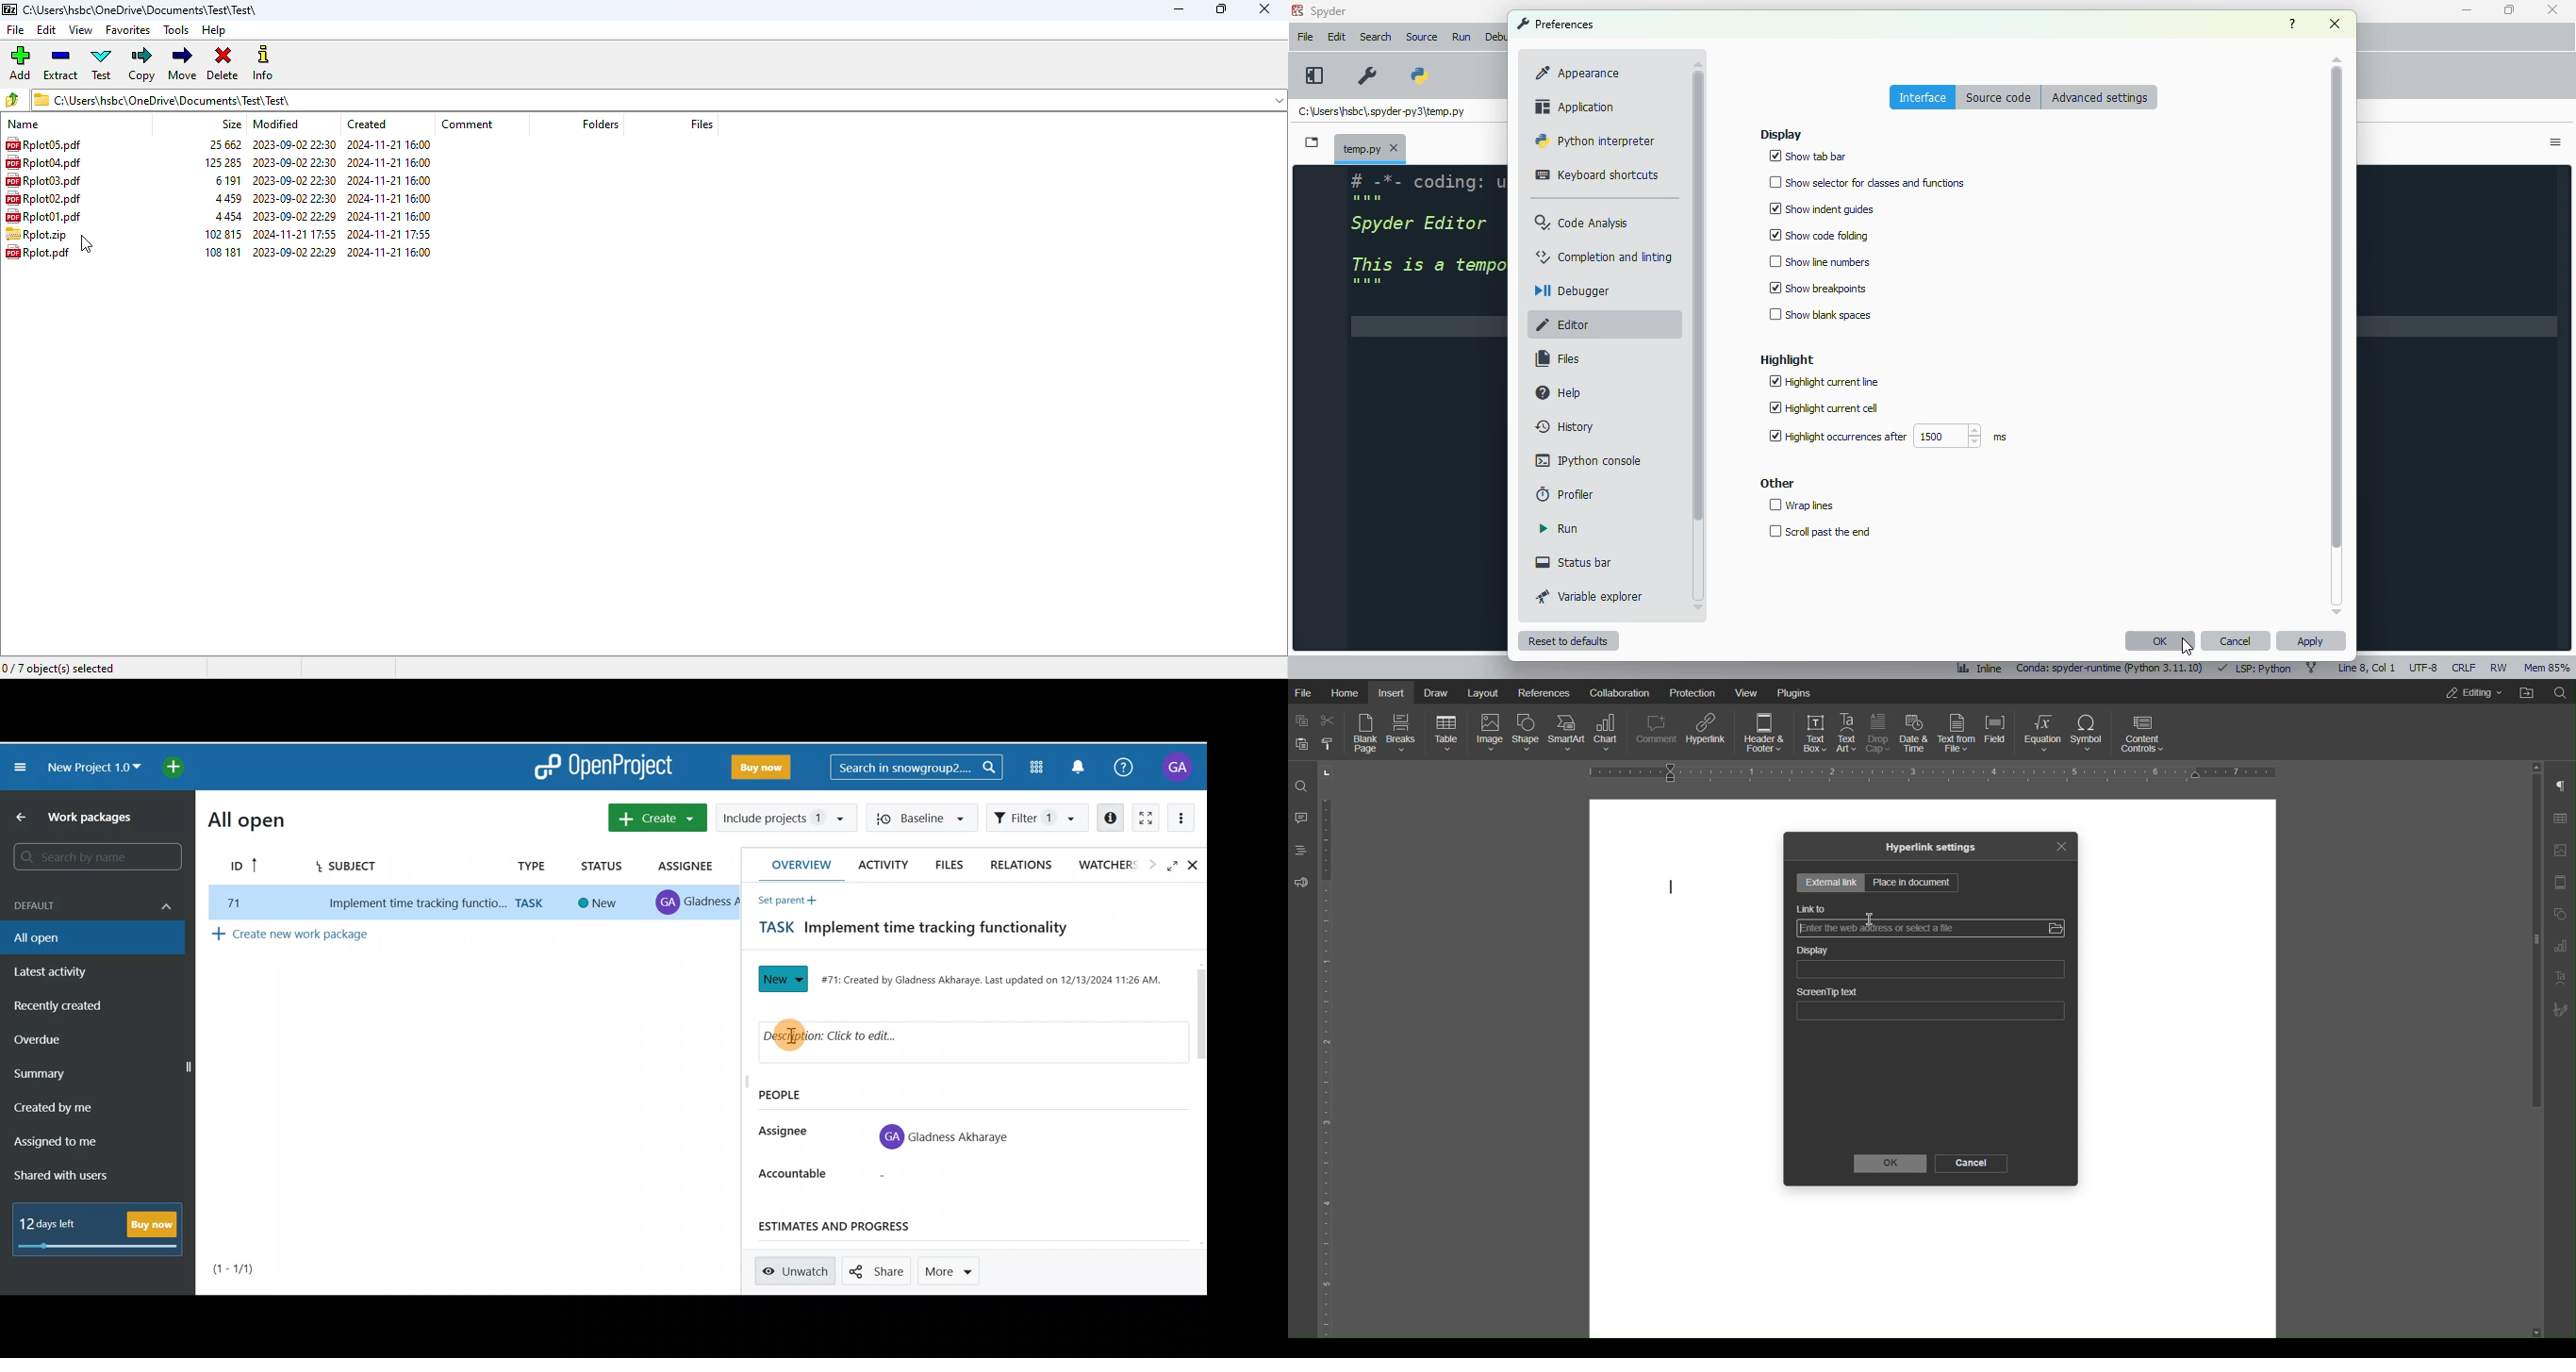 The width and height of the screenshot is (2576, 1372). Describe the element at coordinates (1695, 298) in the screenshot. I see `scrollbar` at that location.